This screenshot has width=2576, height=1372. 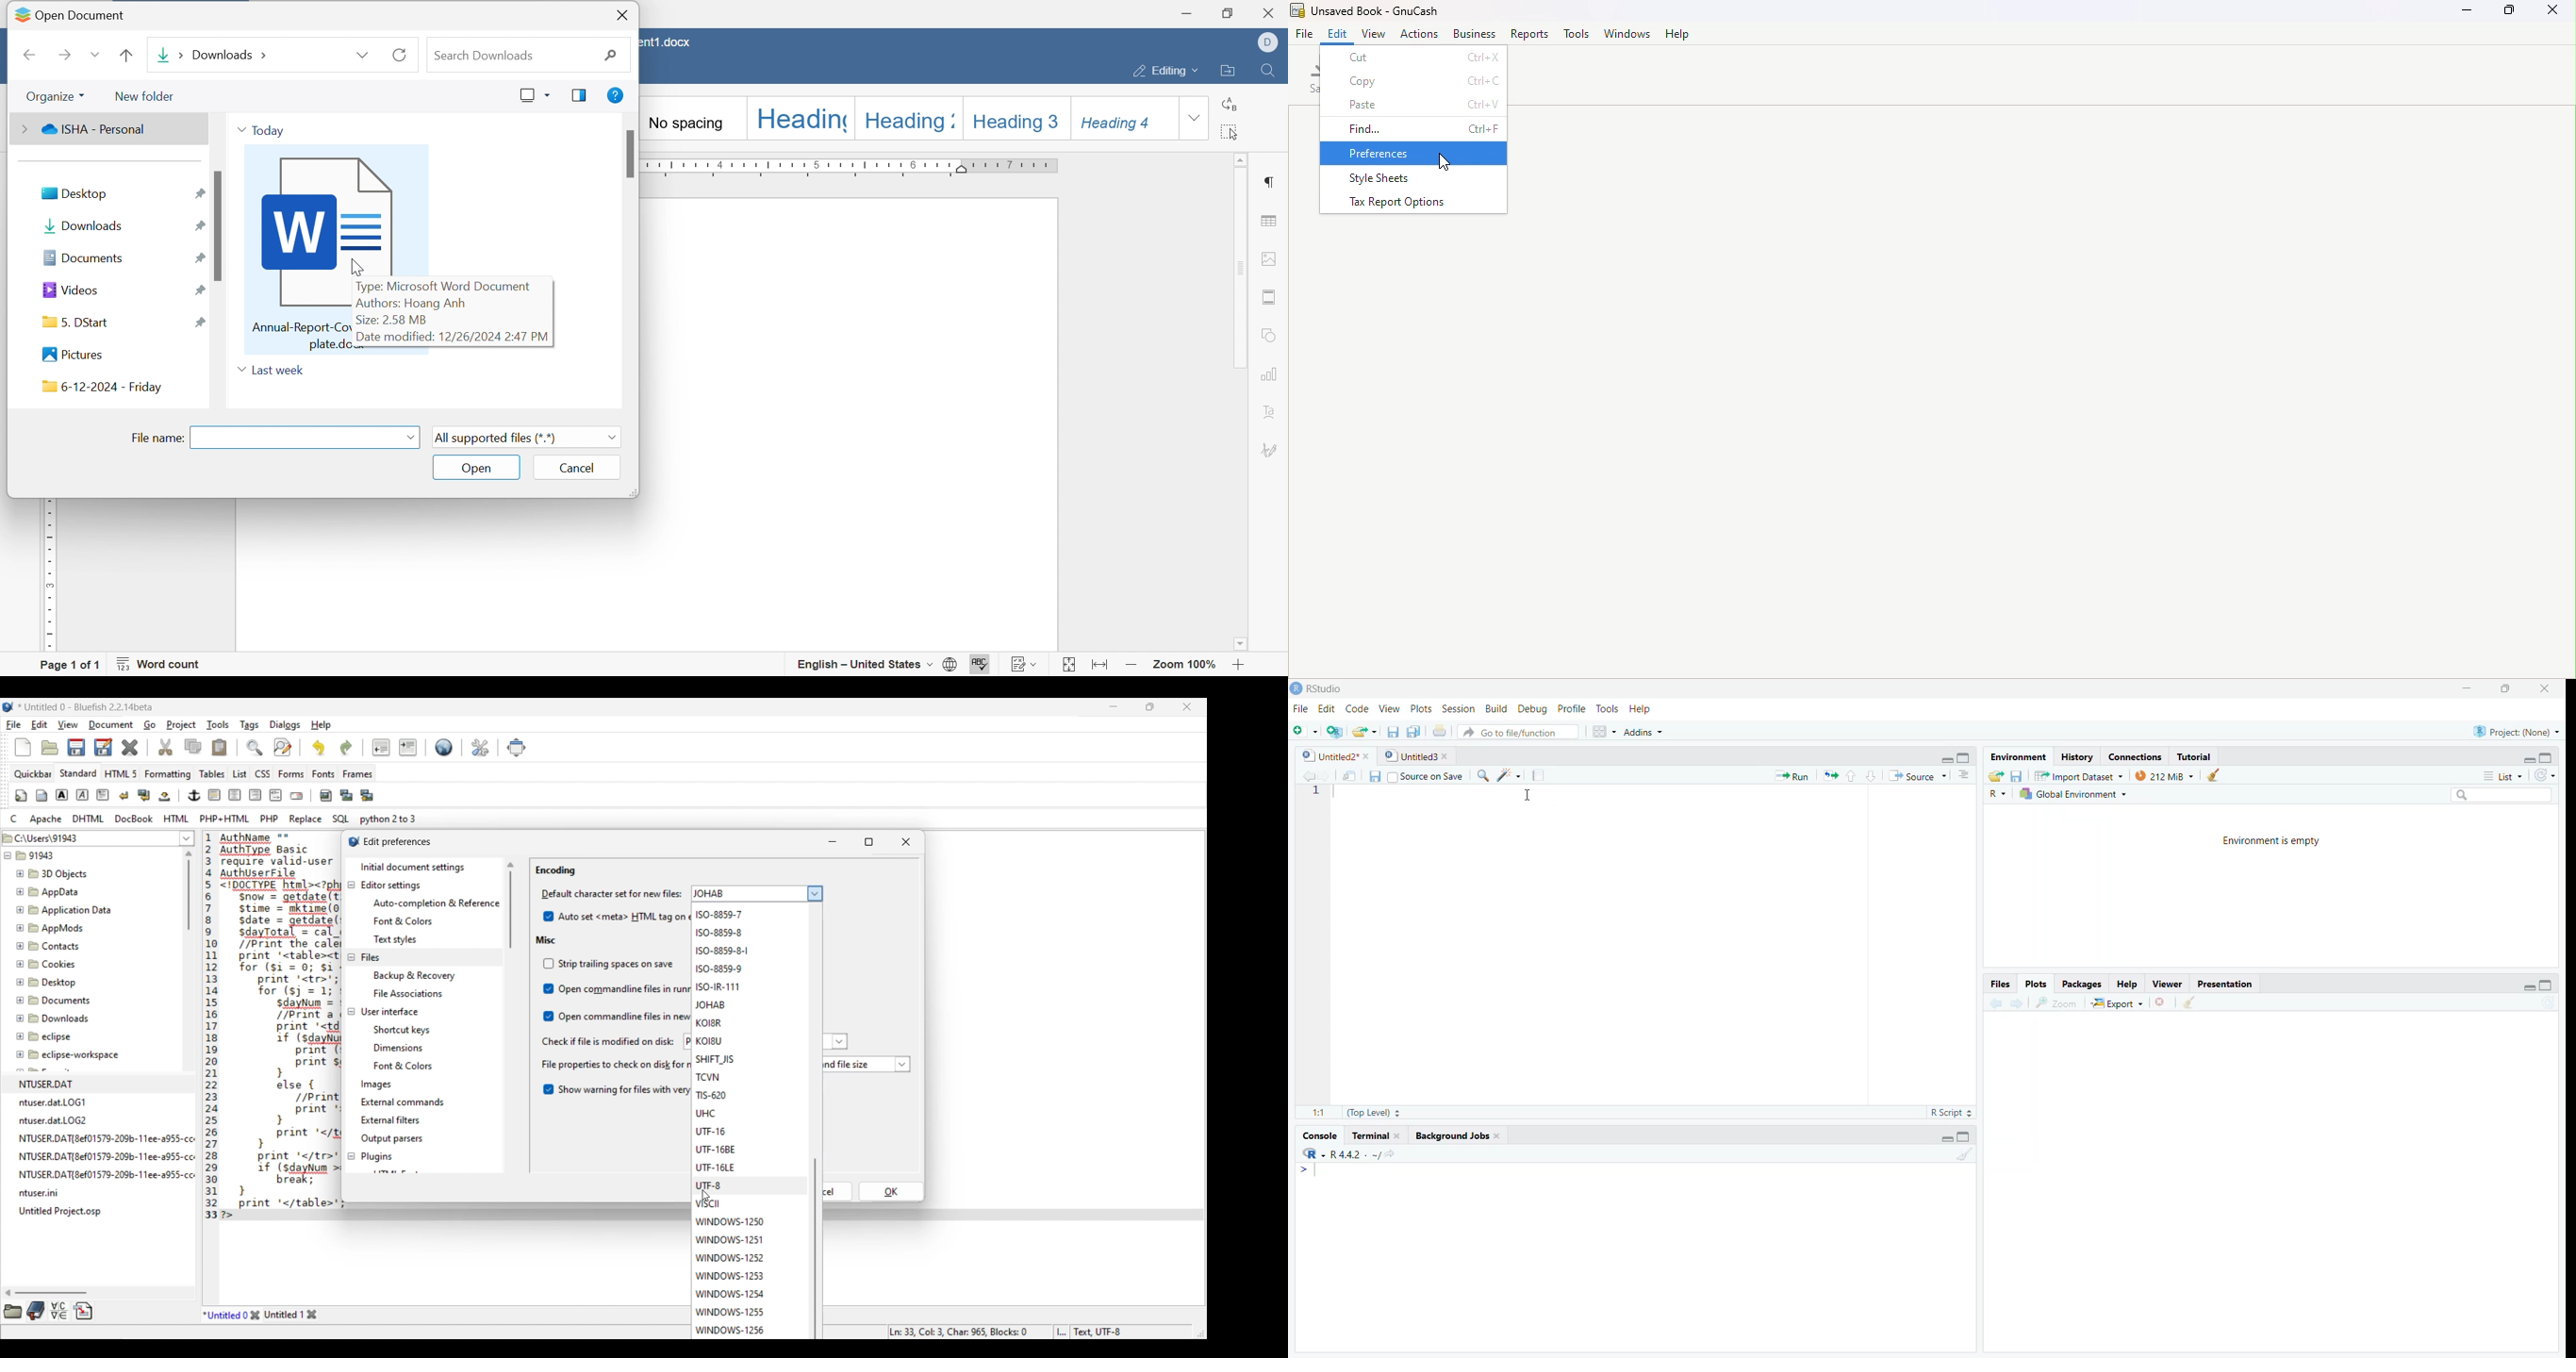 What do you see at coordinates (1993, 1003) in the screenshot?
I see `previous` at bounding box center [1993, 1003].